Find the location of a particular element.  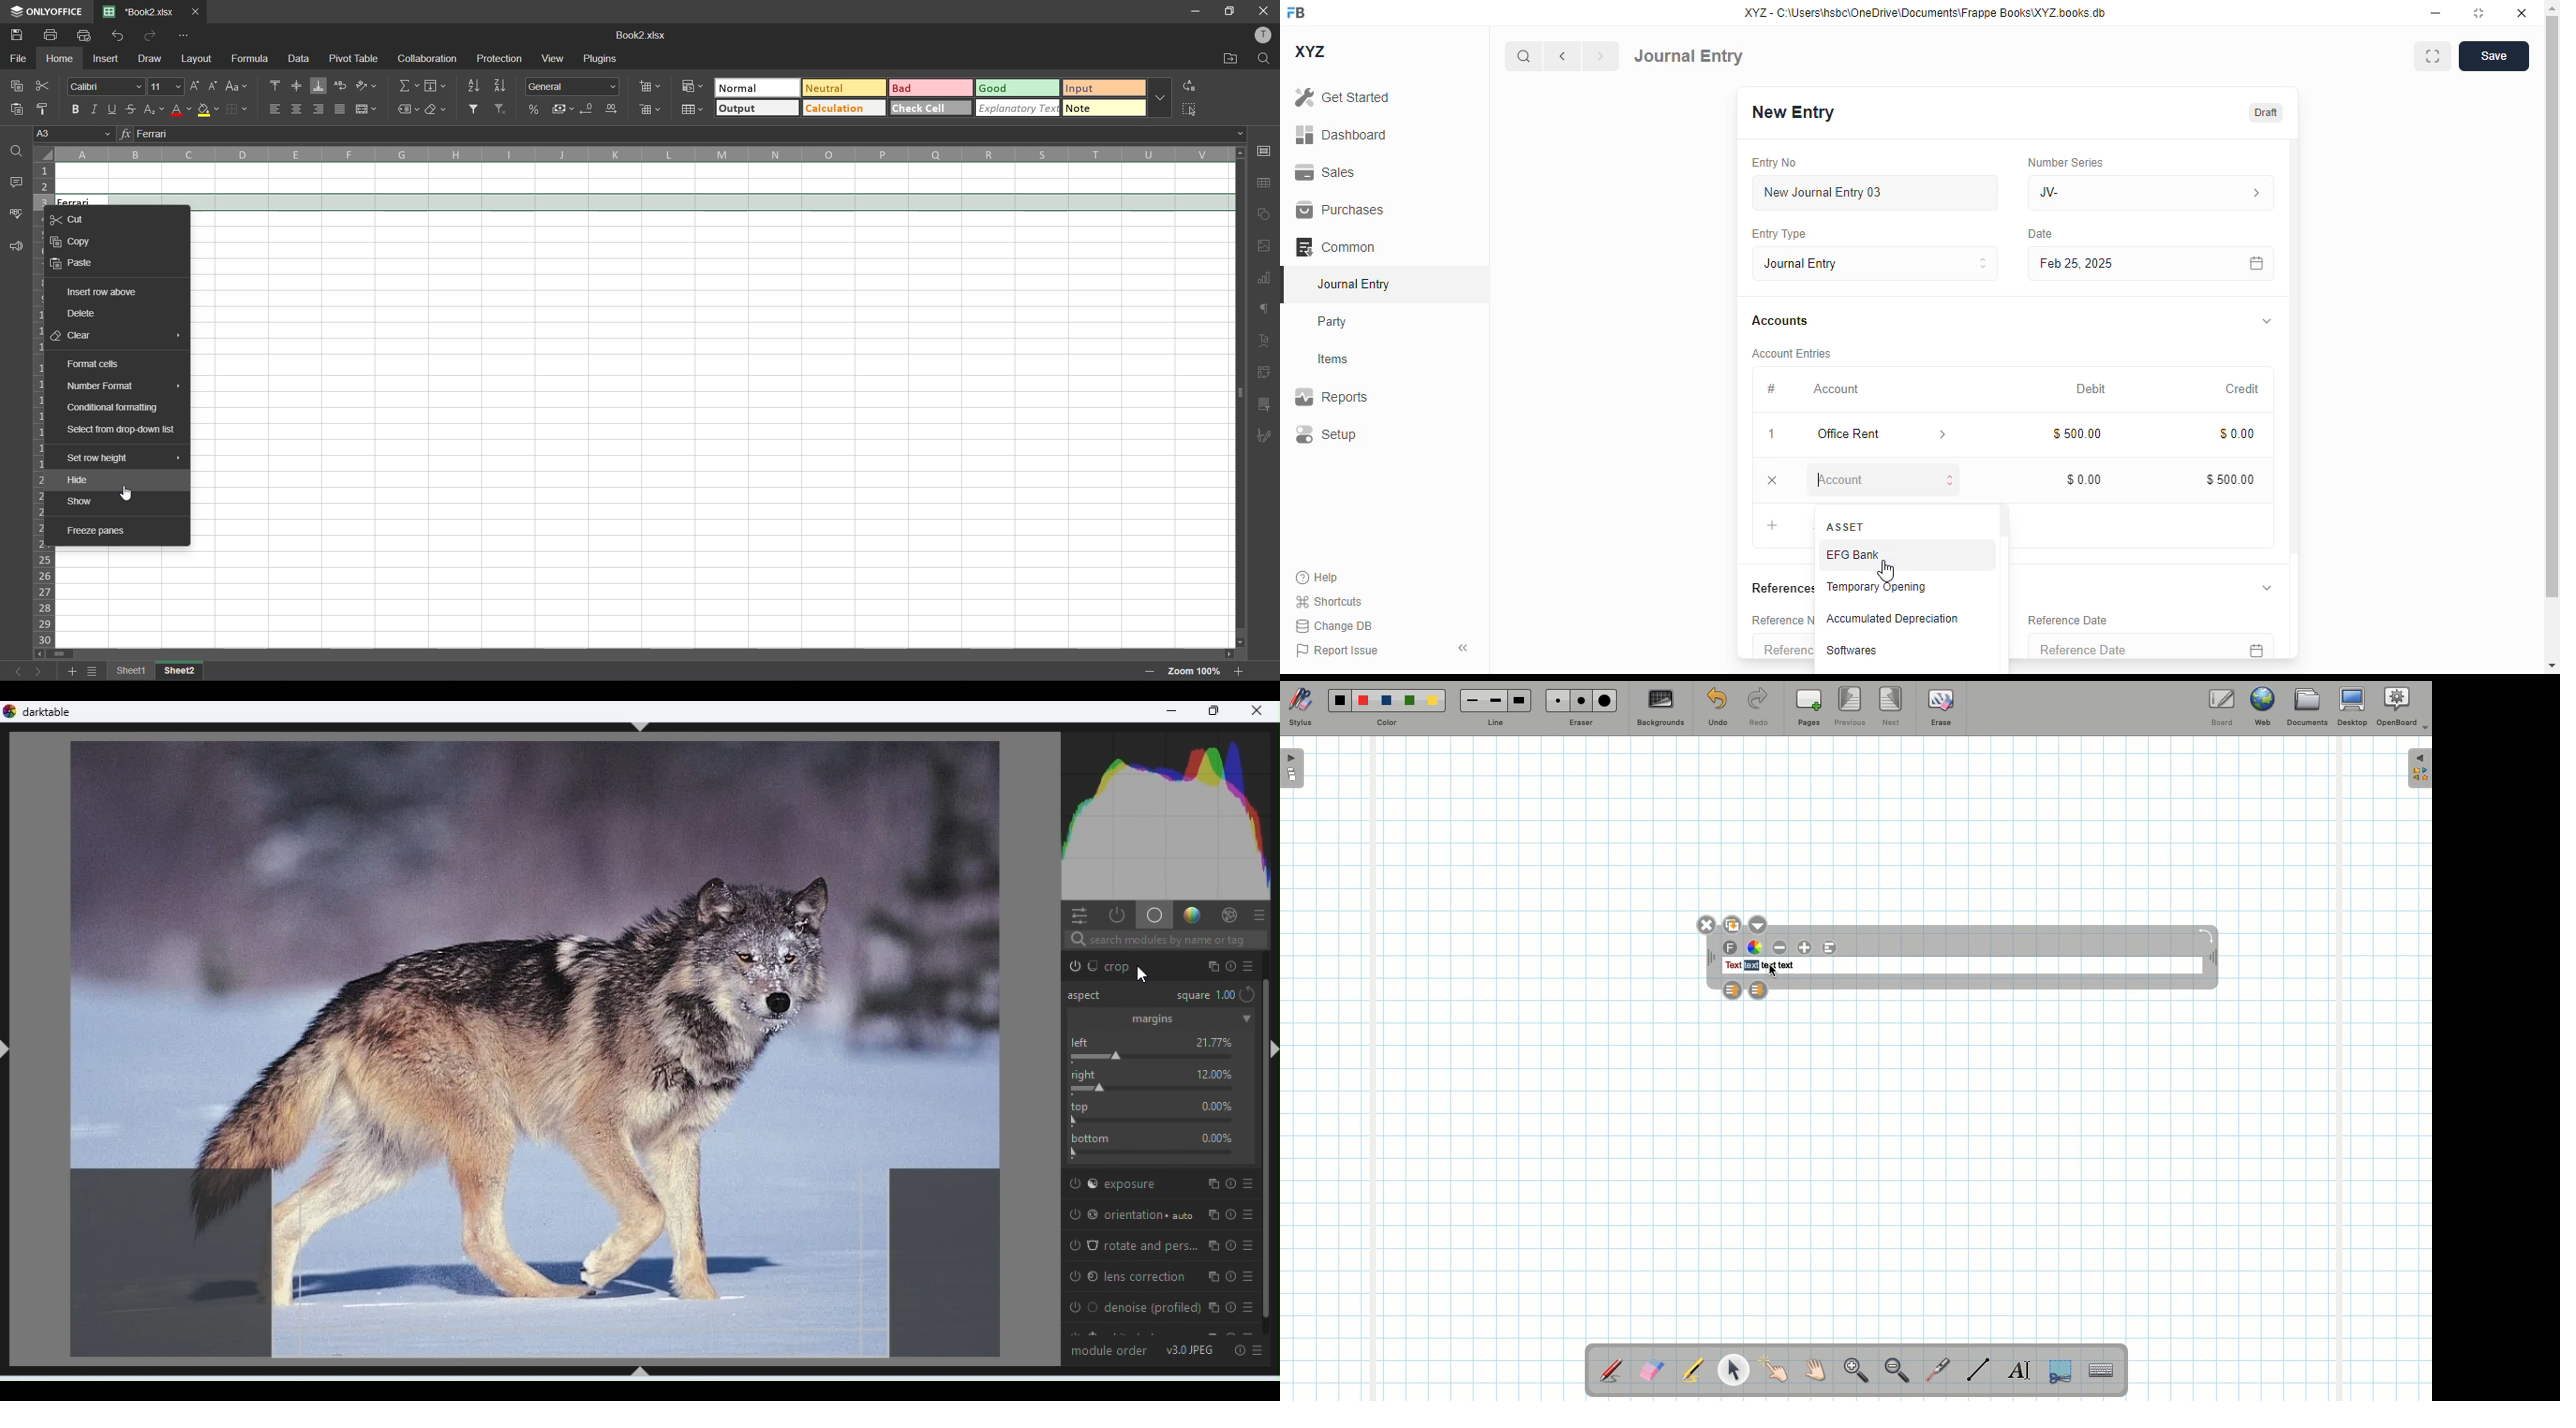

# is located at coordinates (1774, 390).